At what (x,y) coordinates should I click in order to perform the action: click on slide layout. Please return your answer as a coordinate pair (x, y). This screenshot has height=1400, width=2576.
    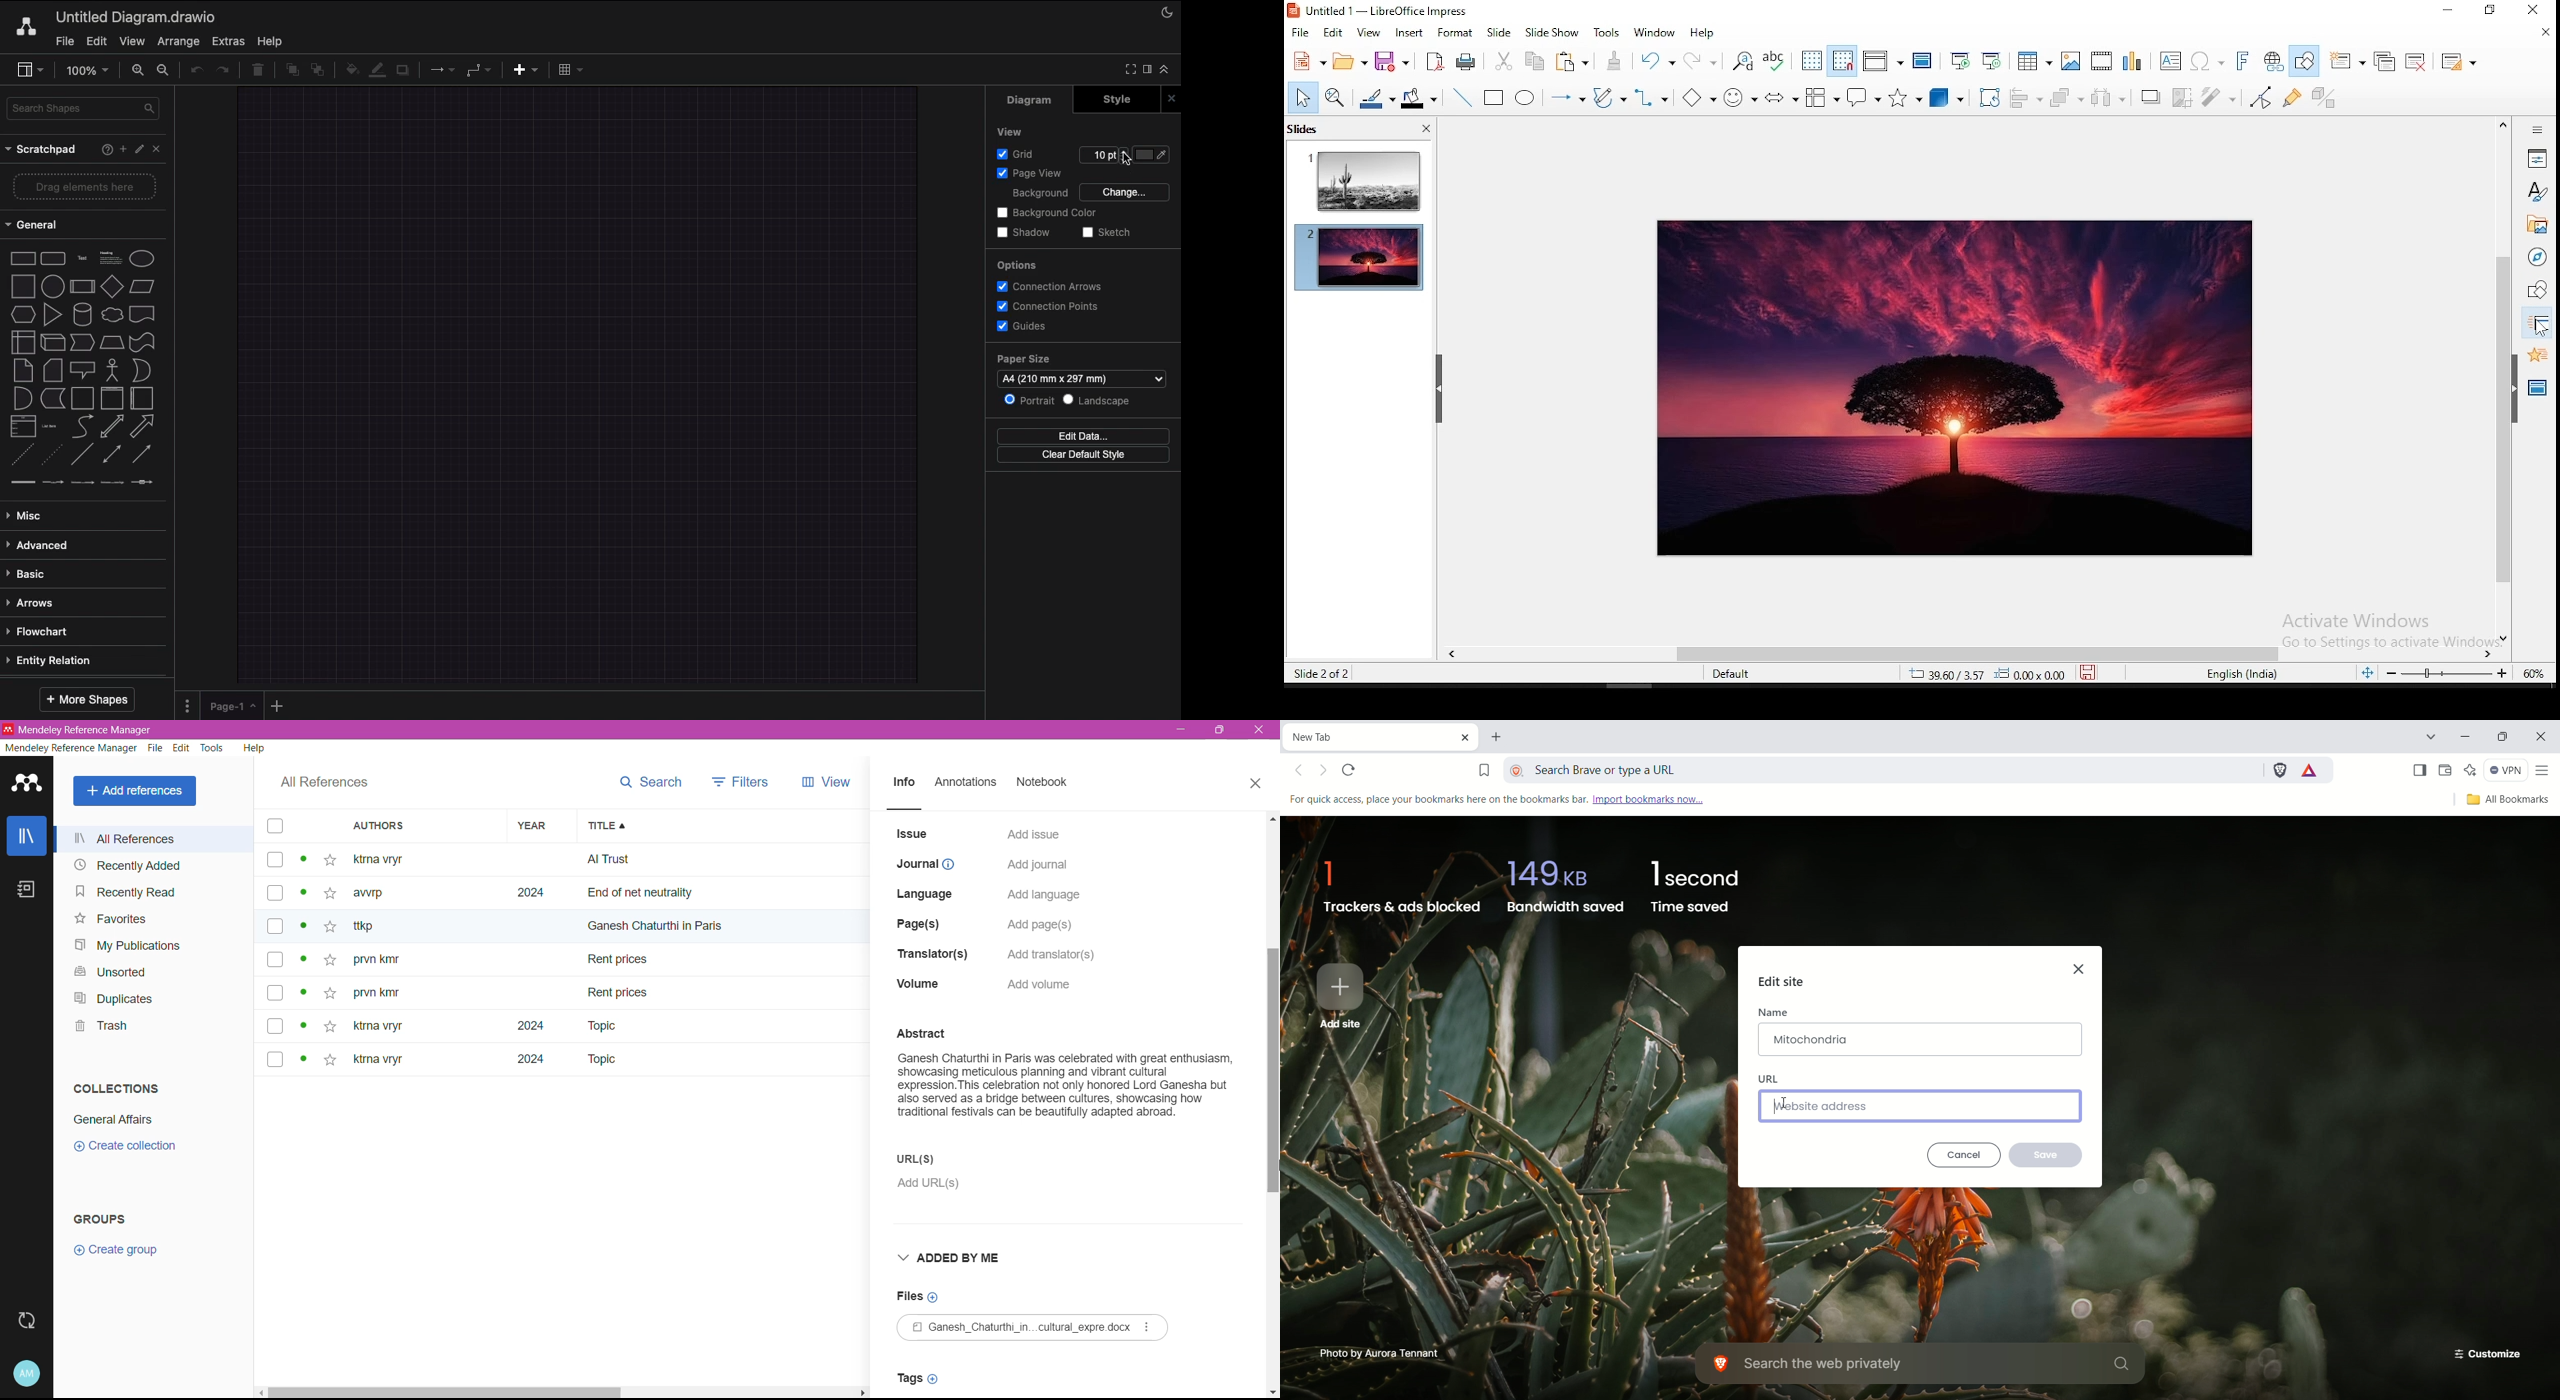
    Looking at the image, I should click on (2459, 60).